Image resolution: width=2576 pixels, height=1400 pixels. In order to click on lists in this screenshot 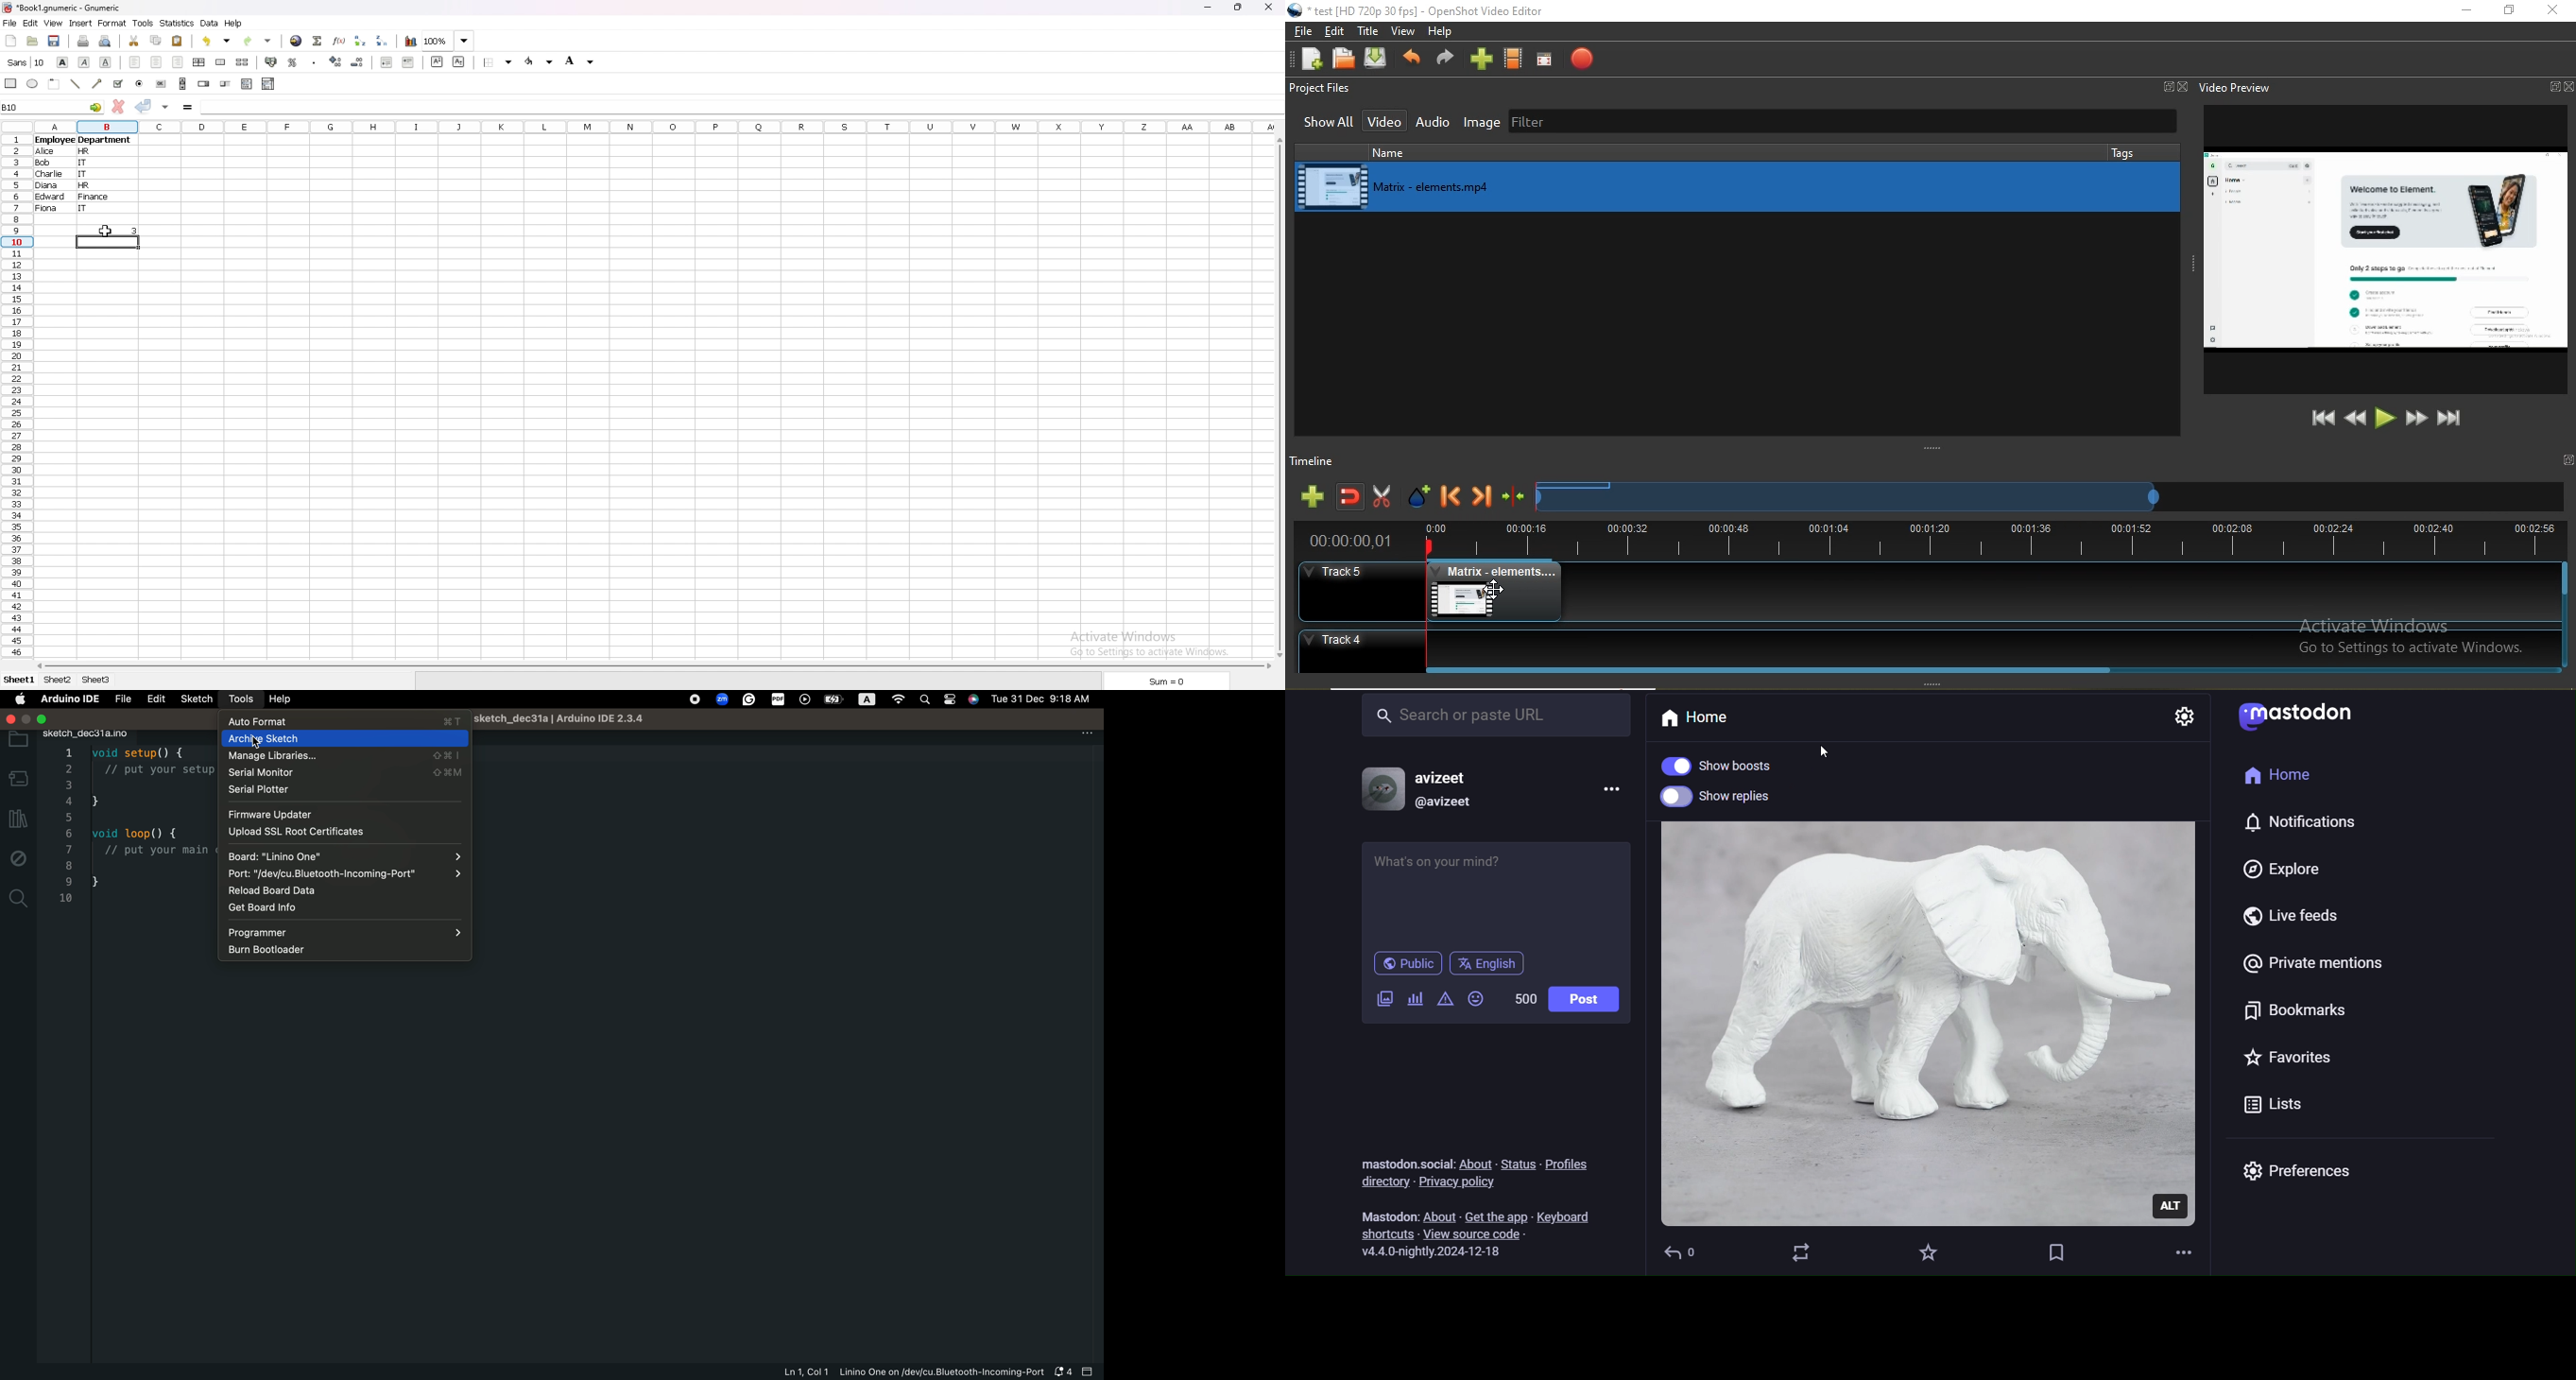, I will do `click(2270, 1108)`.